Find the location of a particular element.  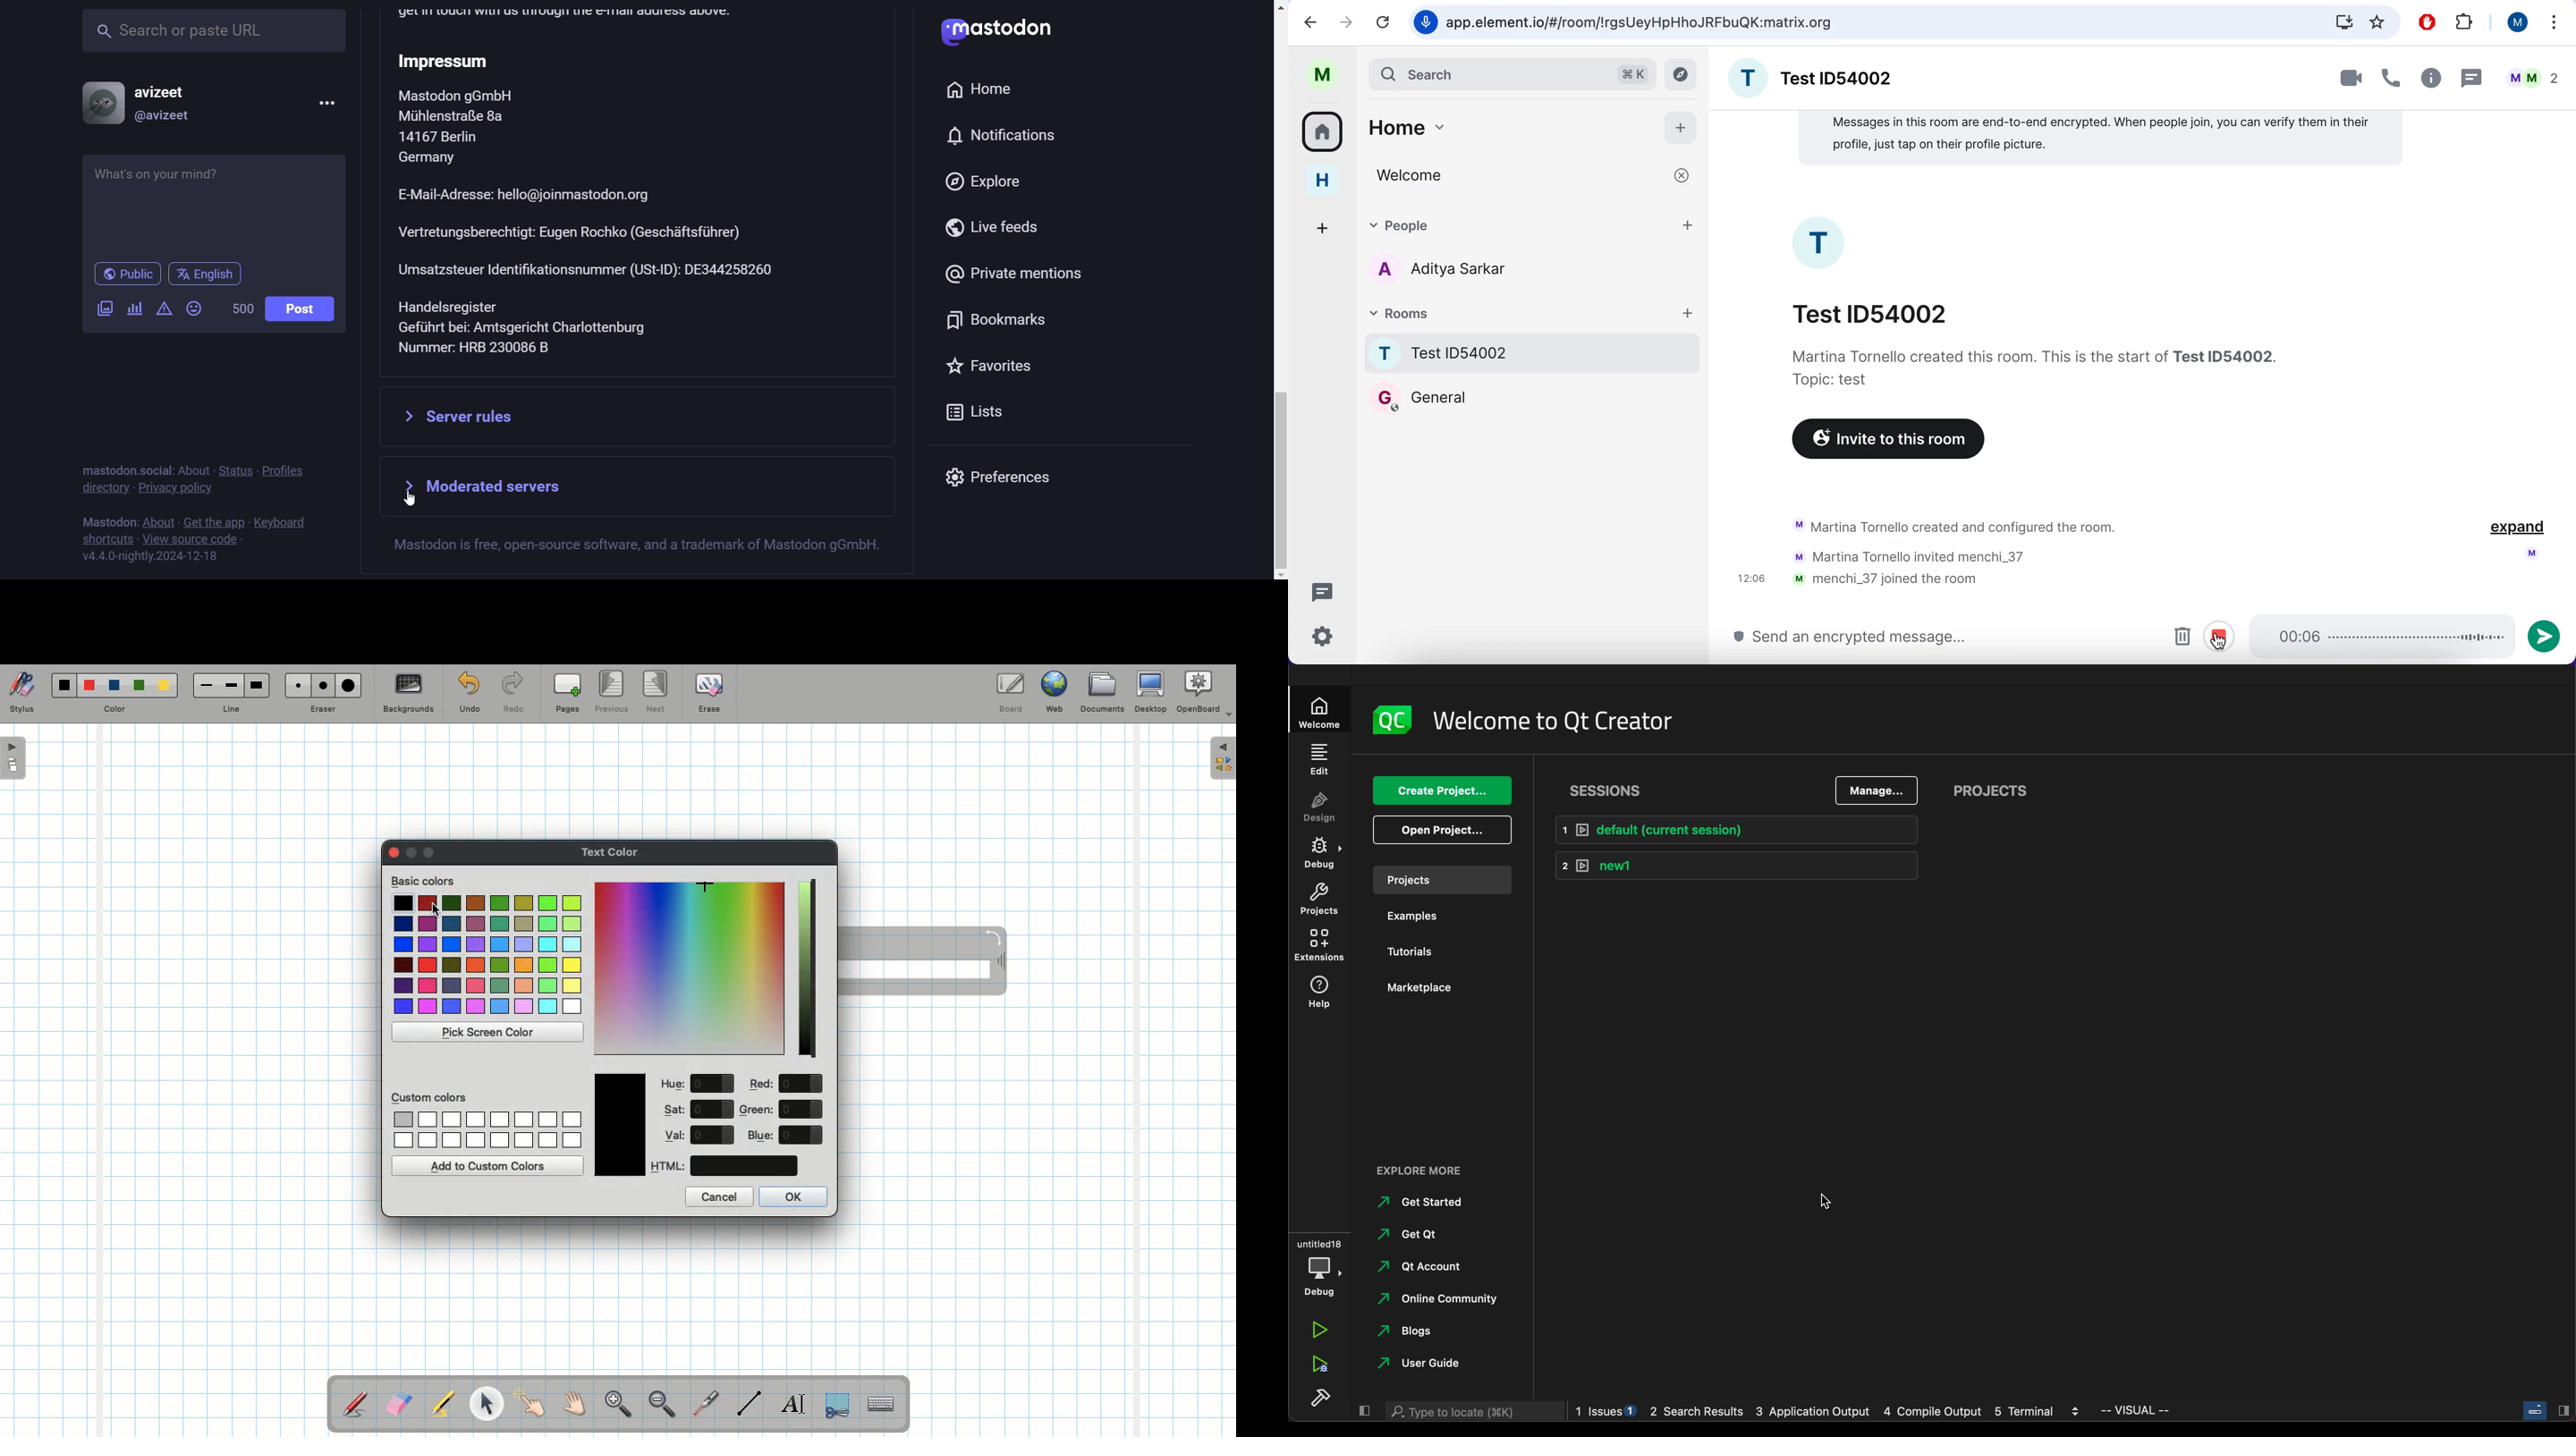

Move is located at coordinates (999, 963).